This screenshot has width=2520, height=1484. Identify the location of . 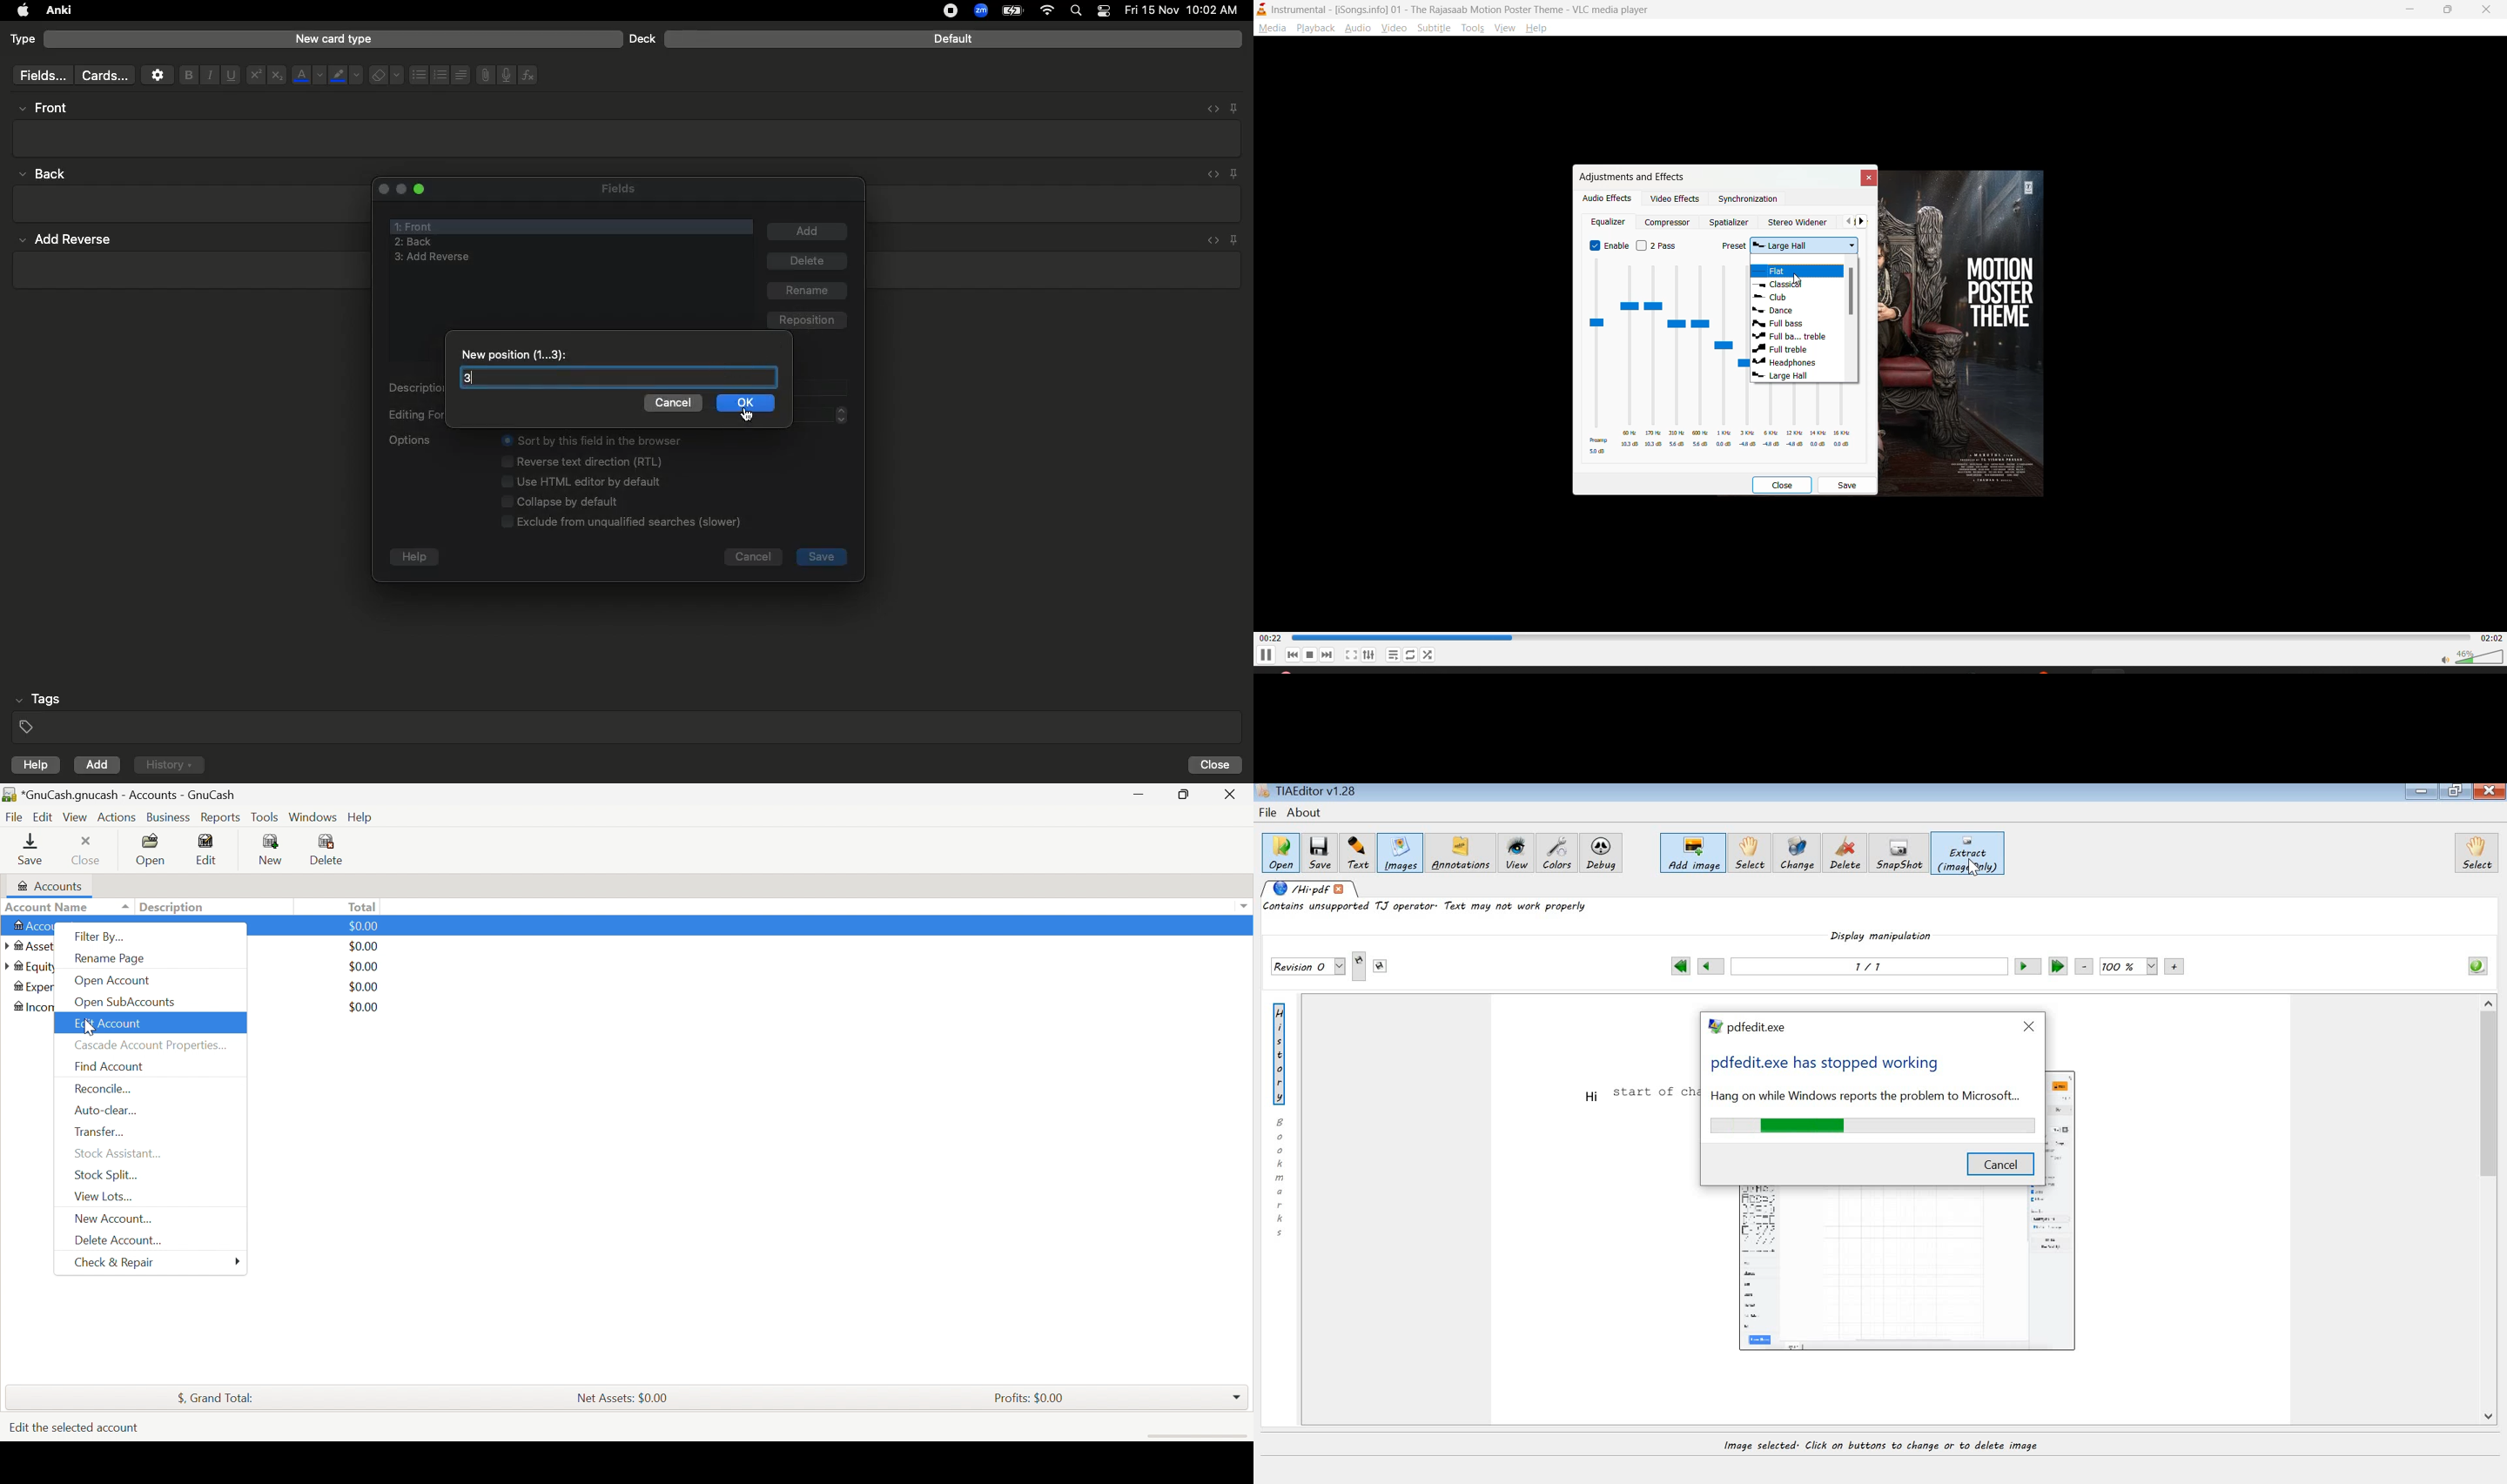
(481, 377).